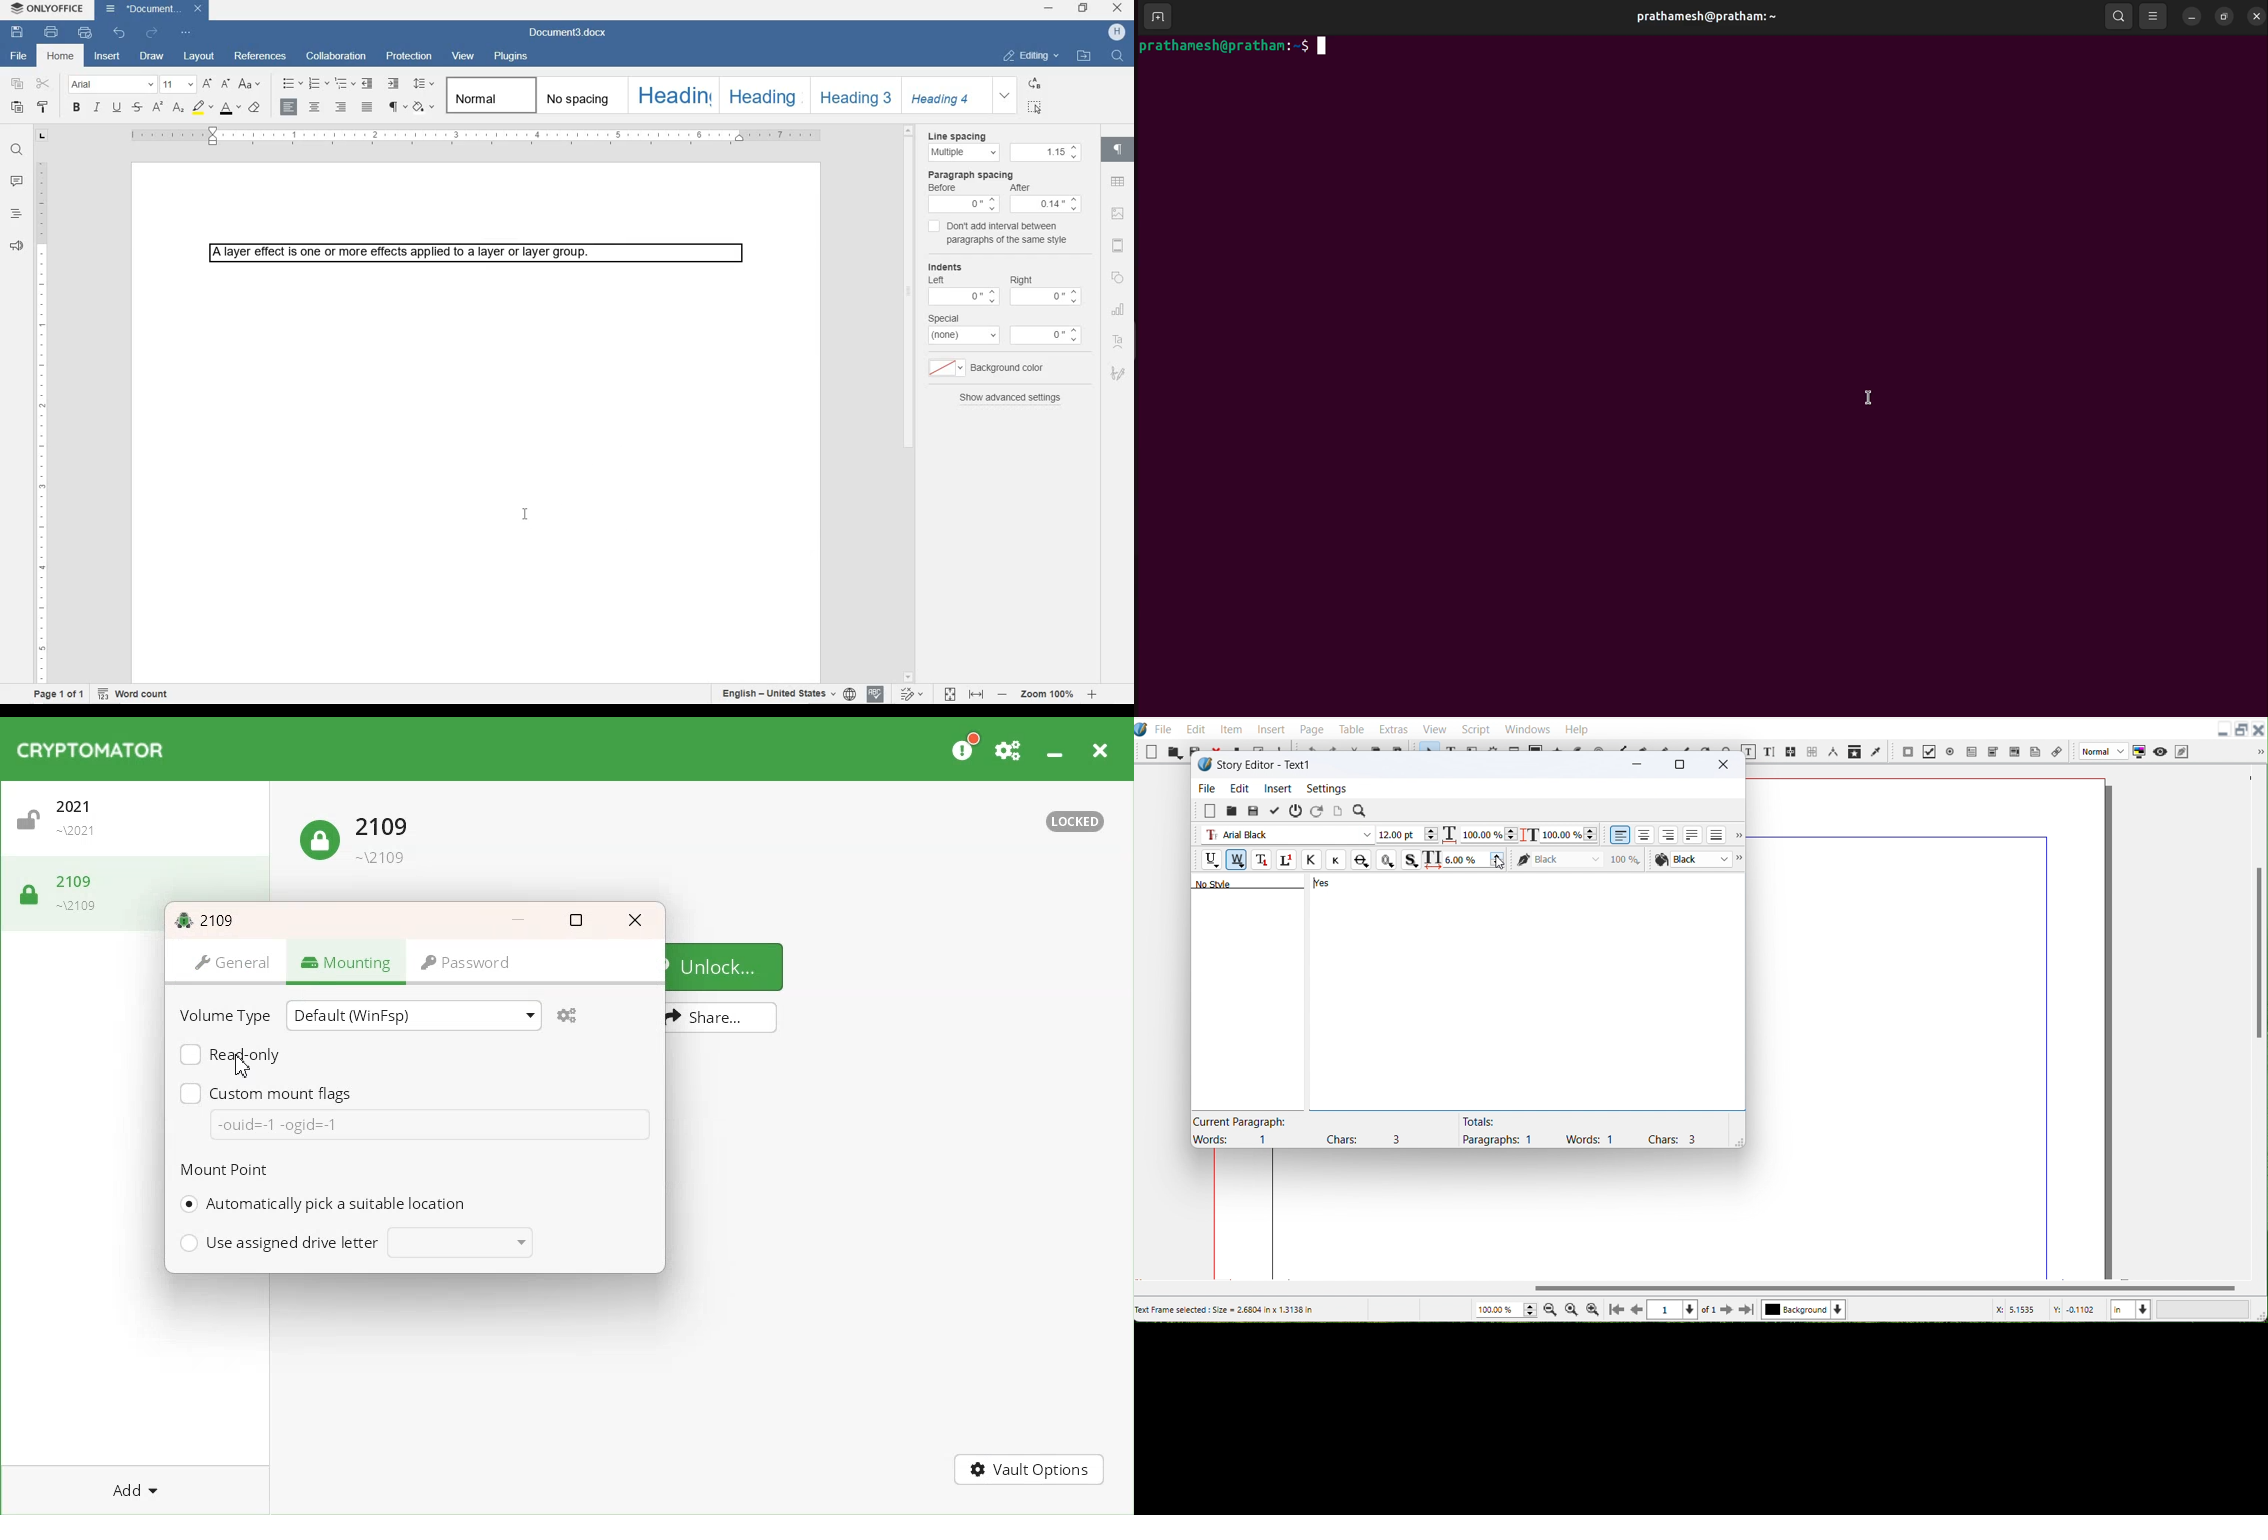  Describe the element at coordinates (1236, 860) in the screenshot. I see `Remove Underline` at that location.